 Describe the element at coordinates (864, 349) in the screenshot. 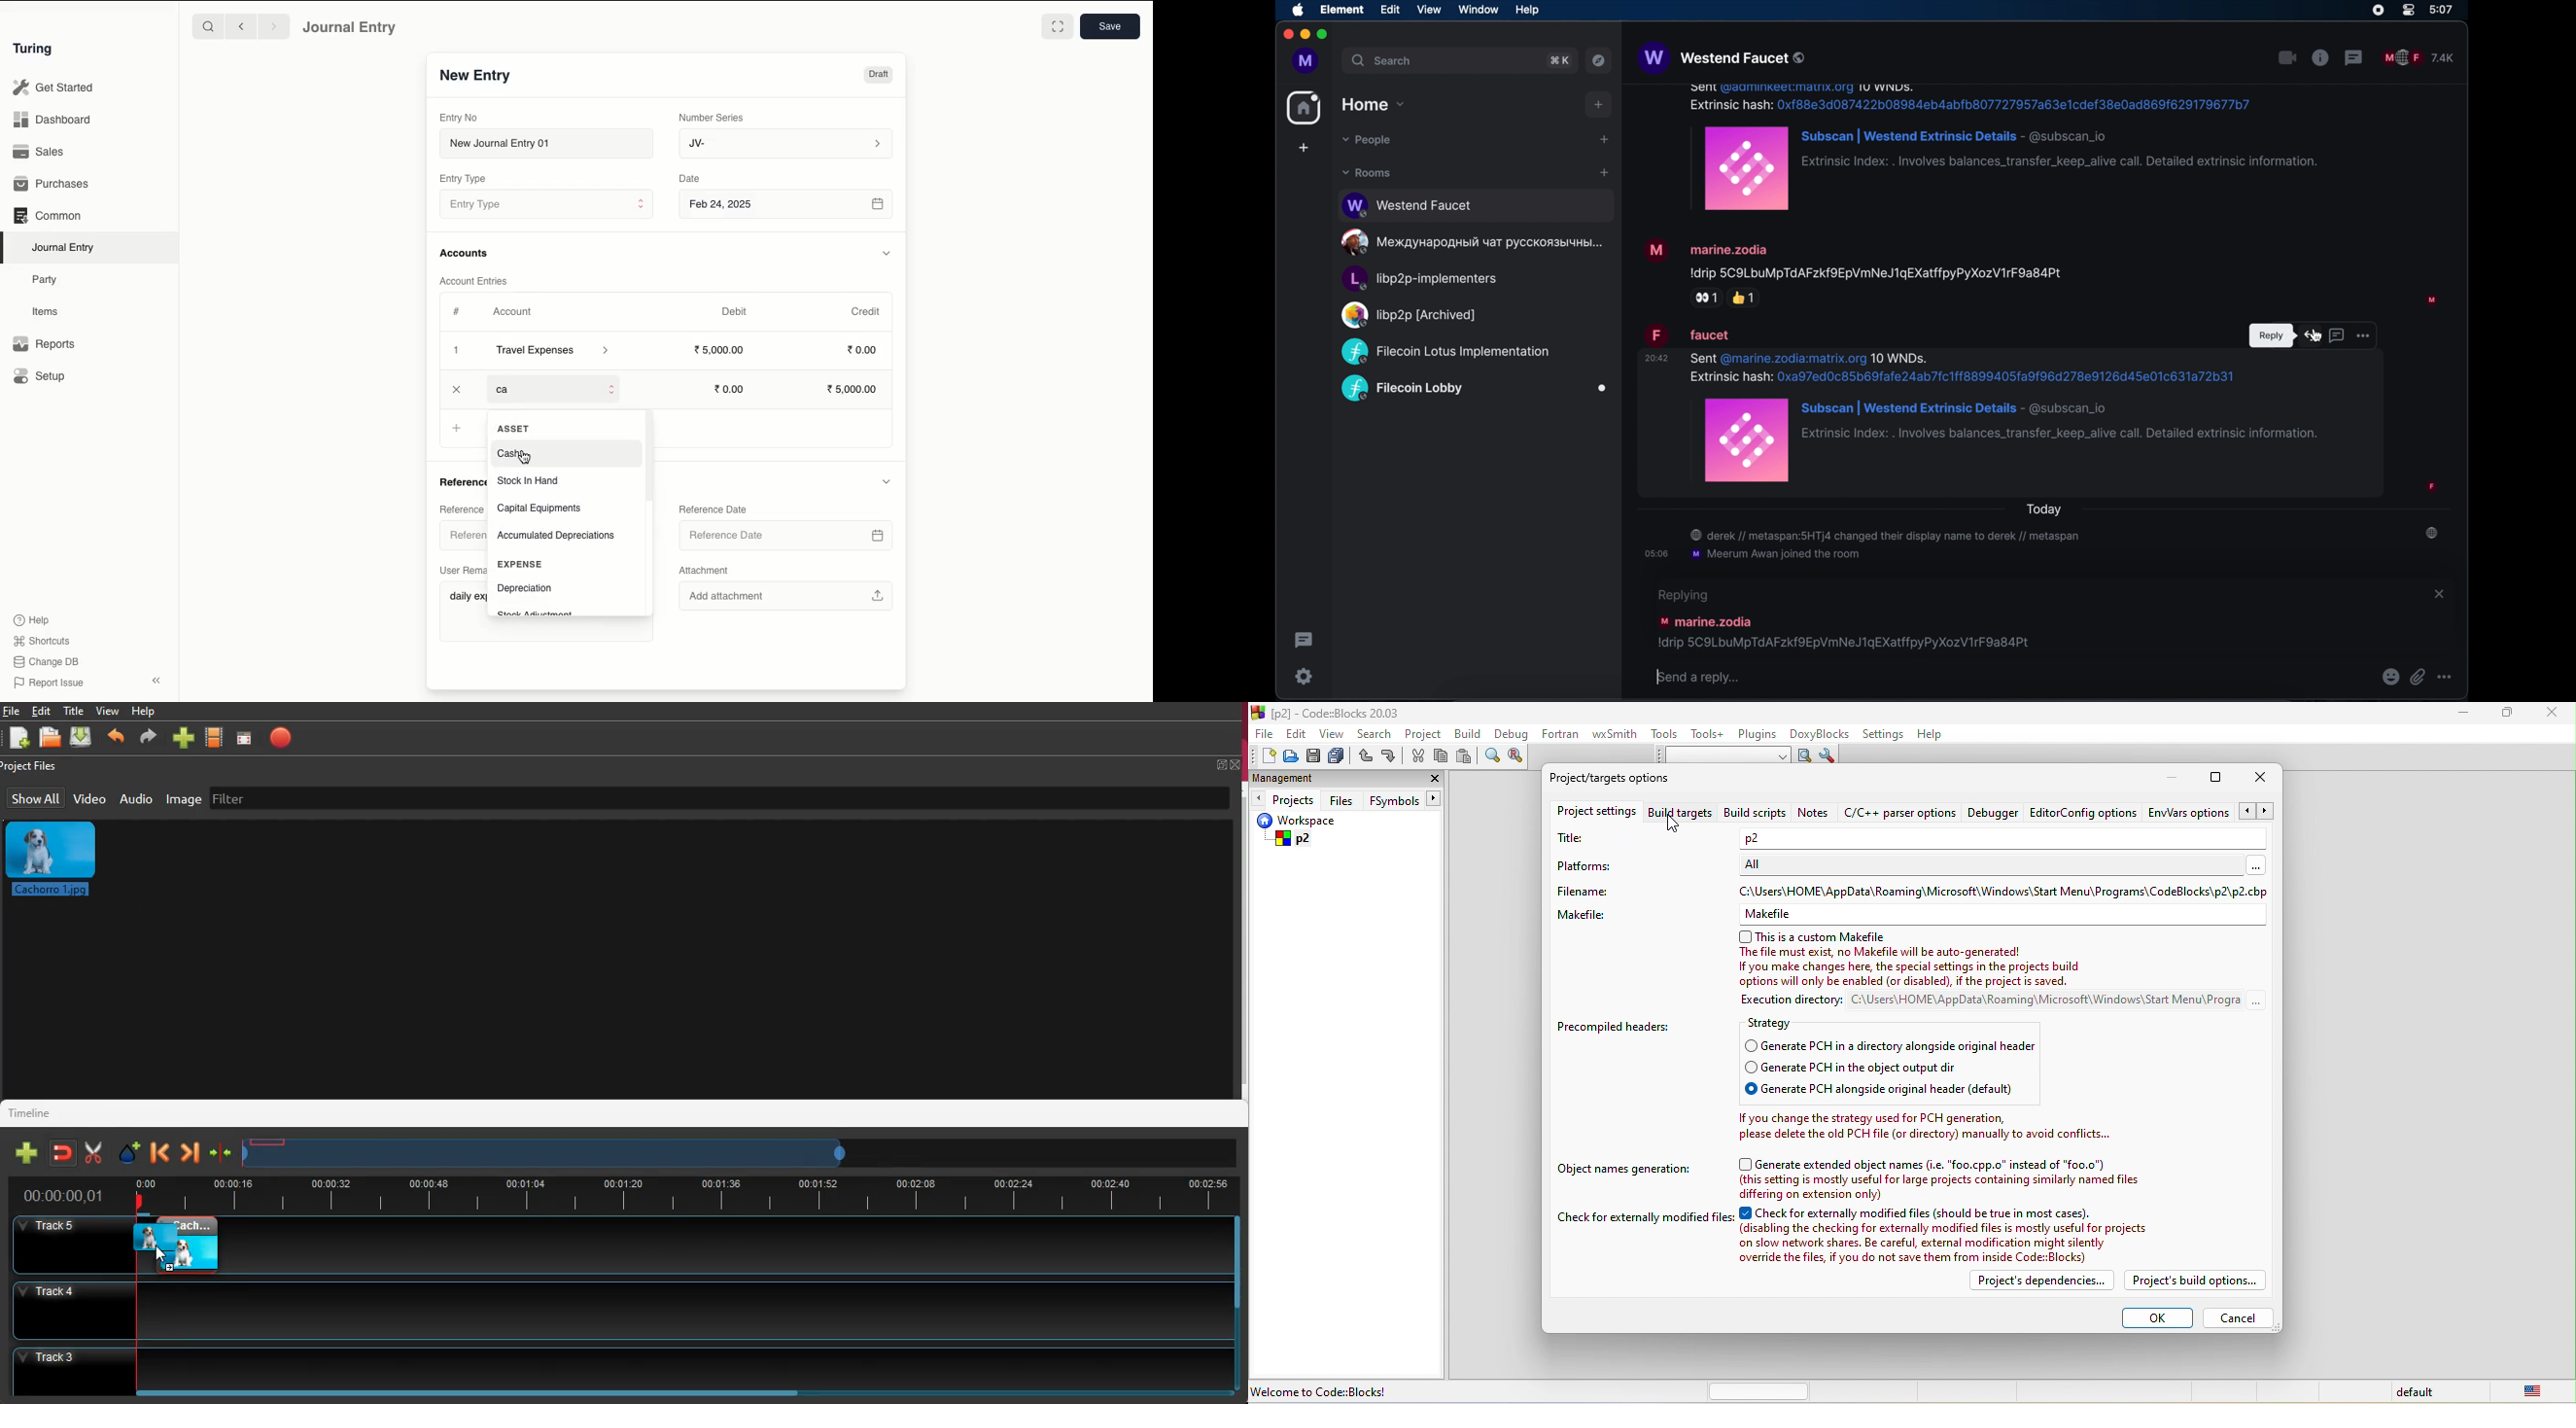

I see `0.00` at that location.